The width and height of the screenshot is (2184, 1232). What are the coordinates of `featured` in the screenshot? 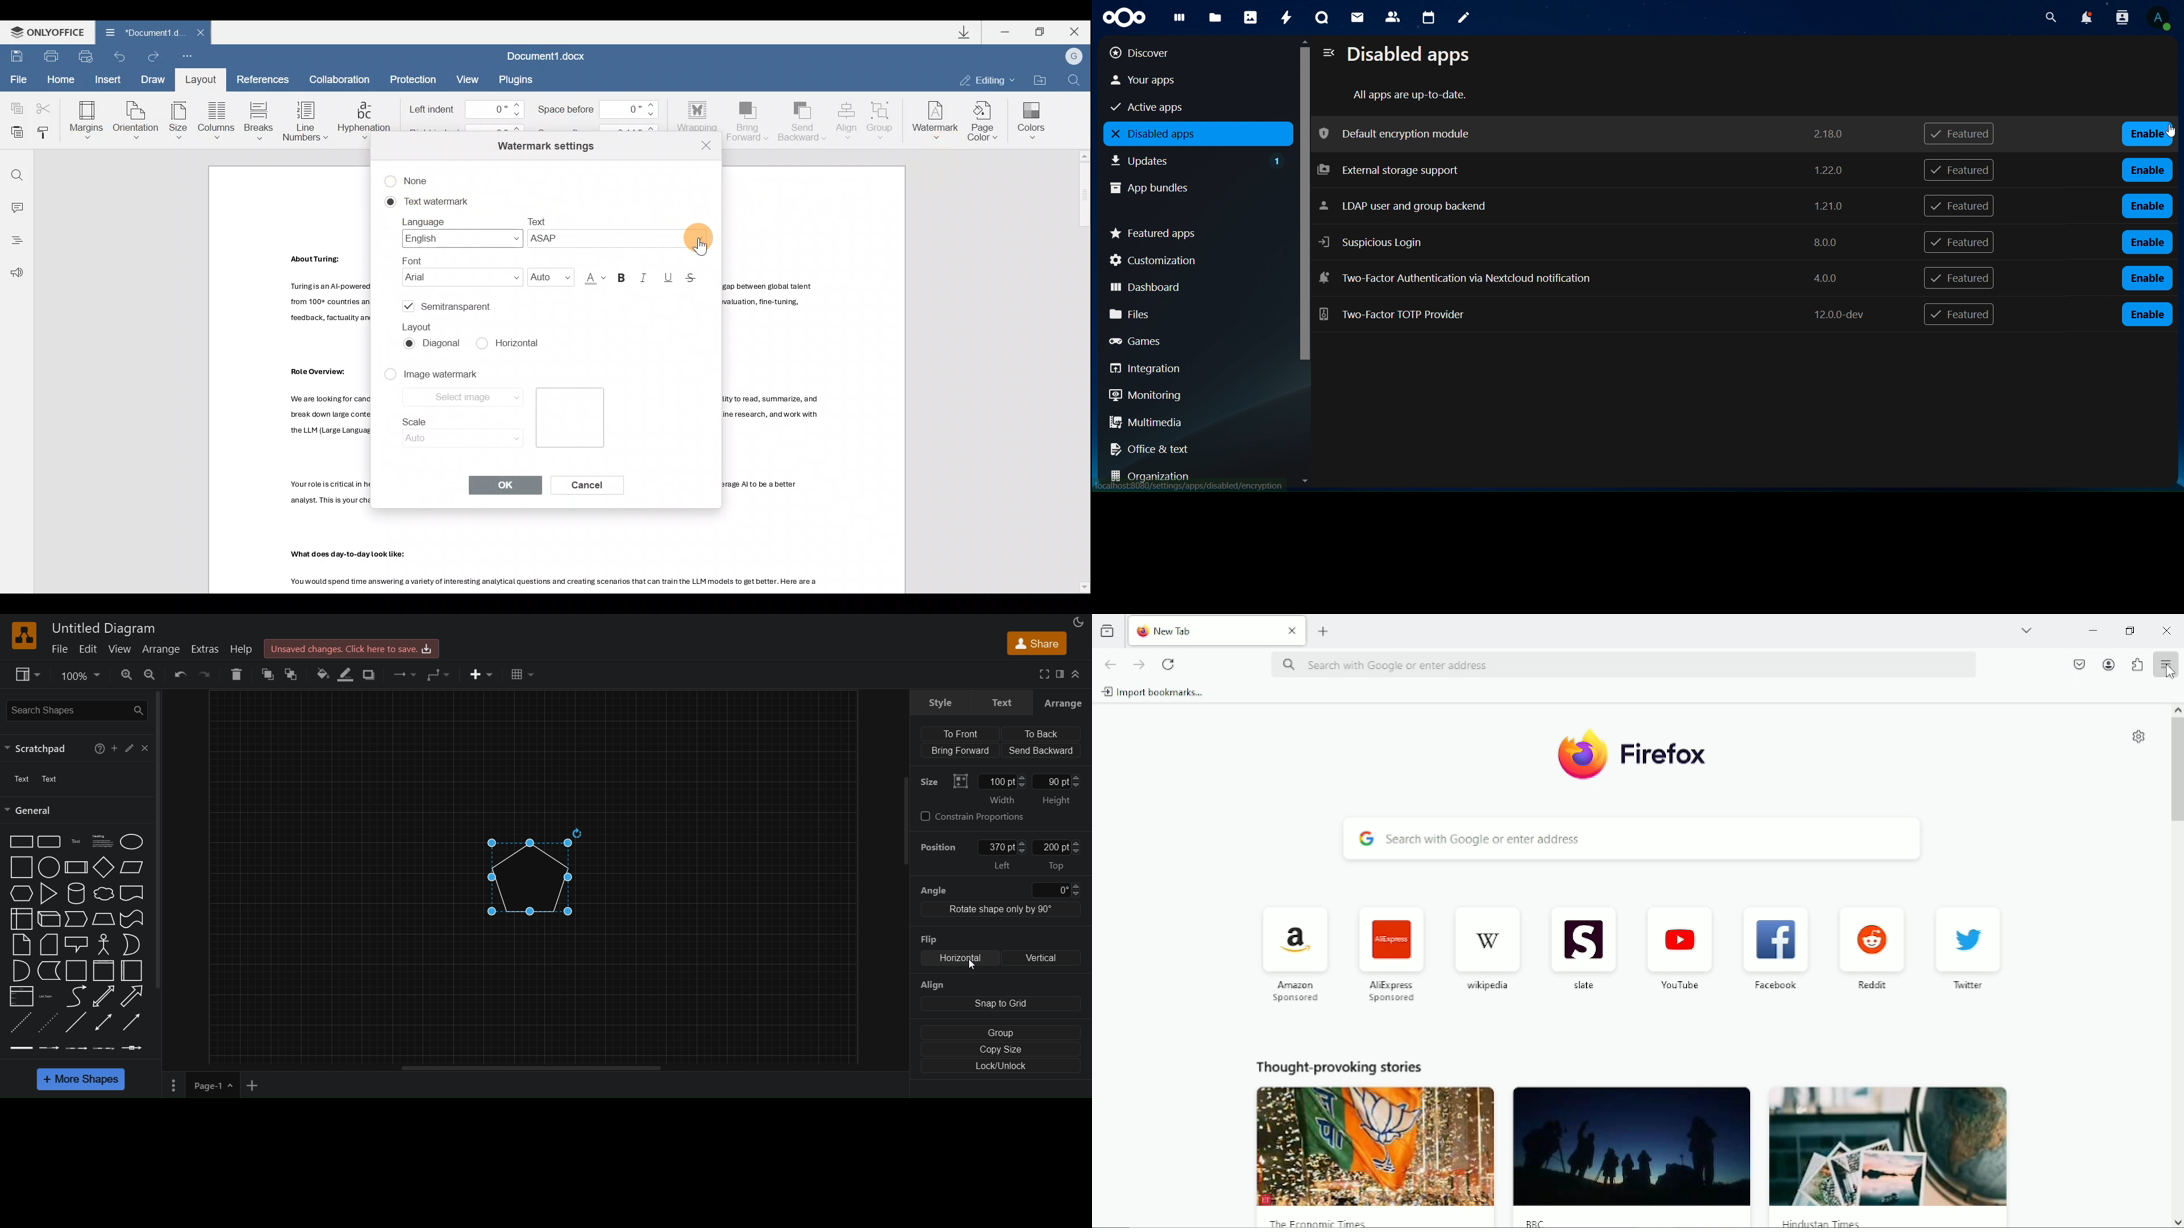 It's located at (1958, 279).